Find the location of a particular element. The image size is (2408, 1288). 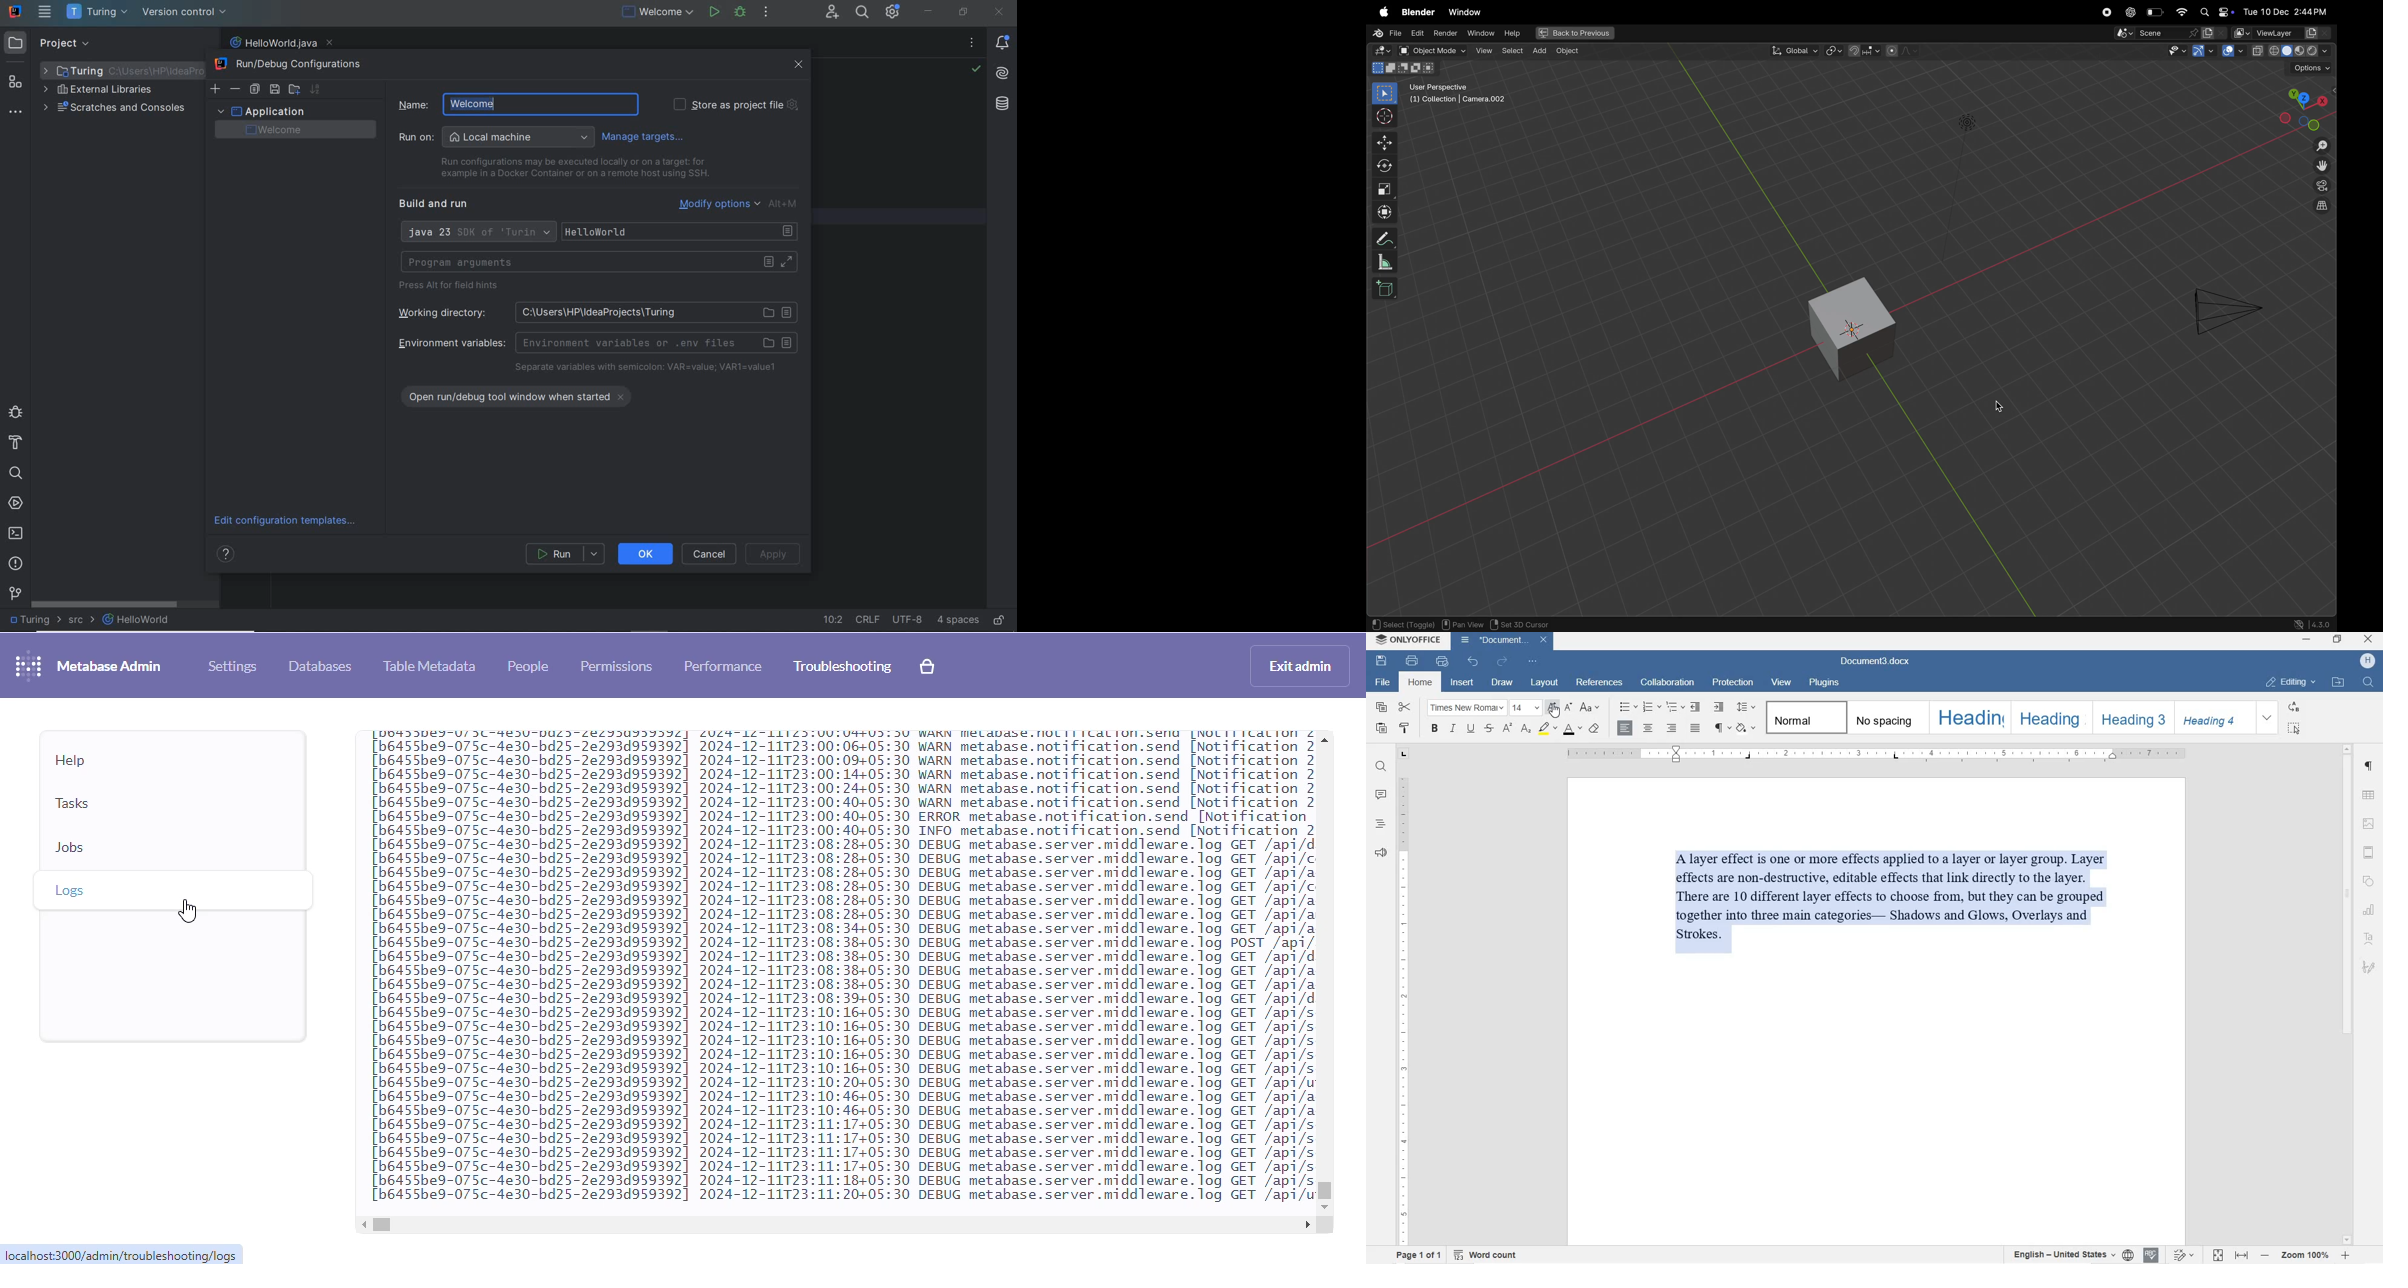

external libraries is located at coordinates (97, 91).